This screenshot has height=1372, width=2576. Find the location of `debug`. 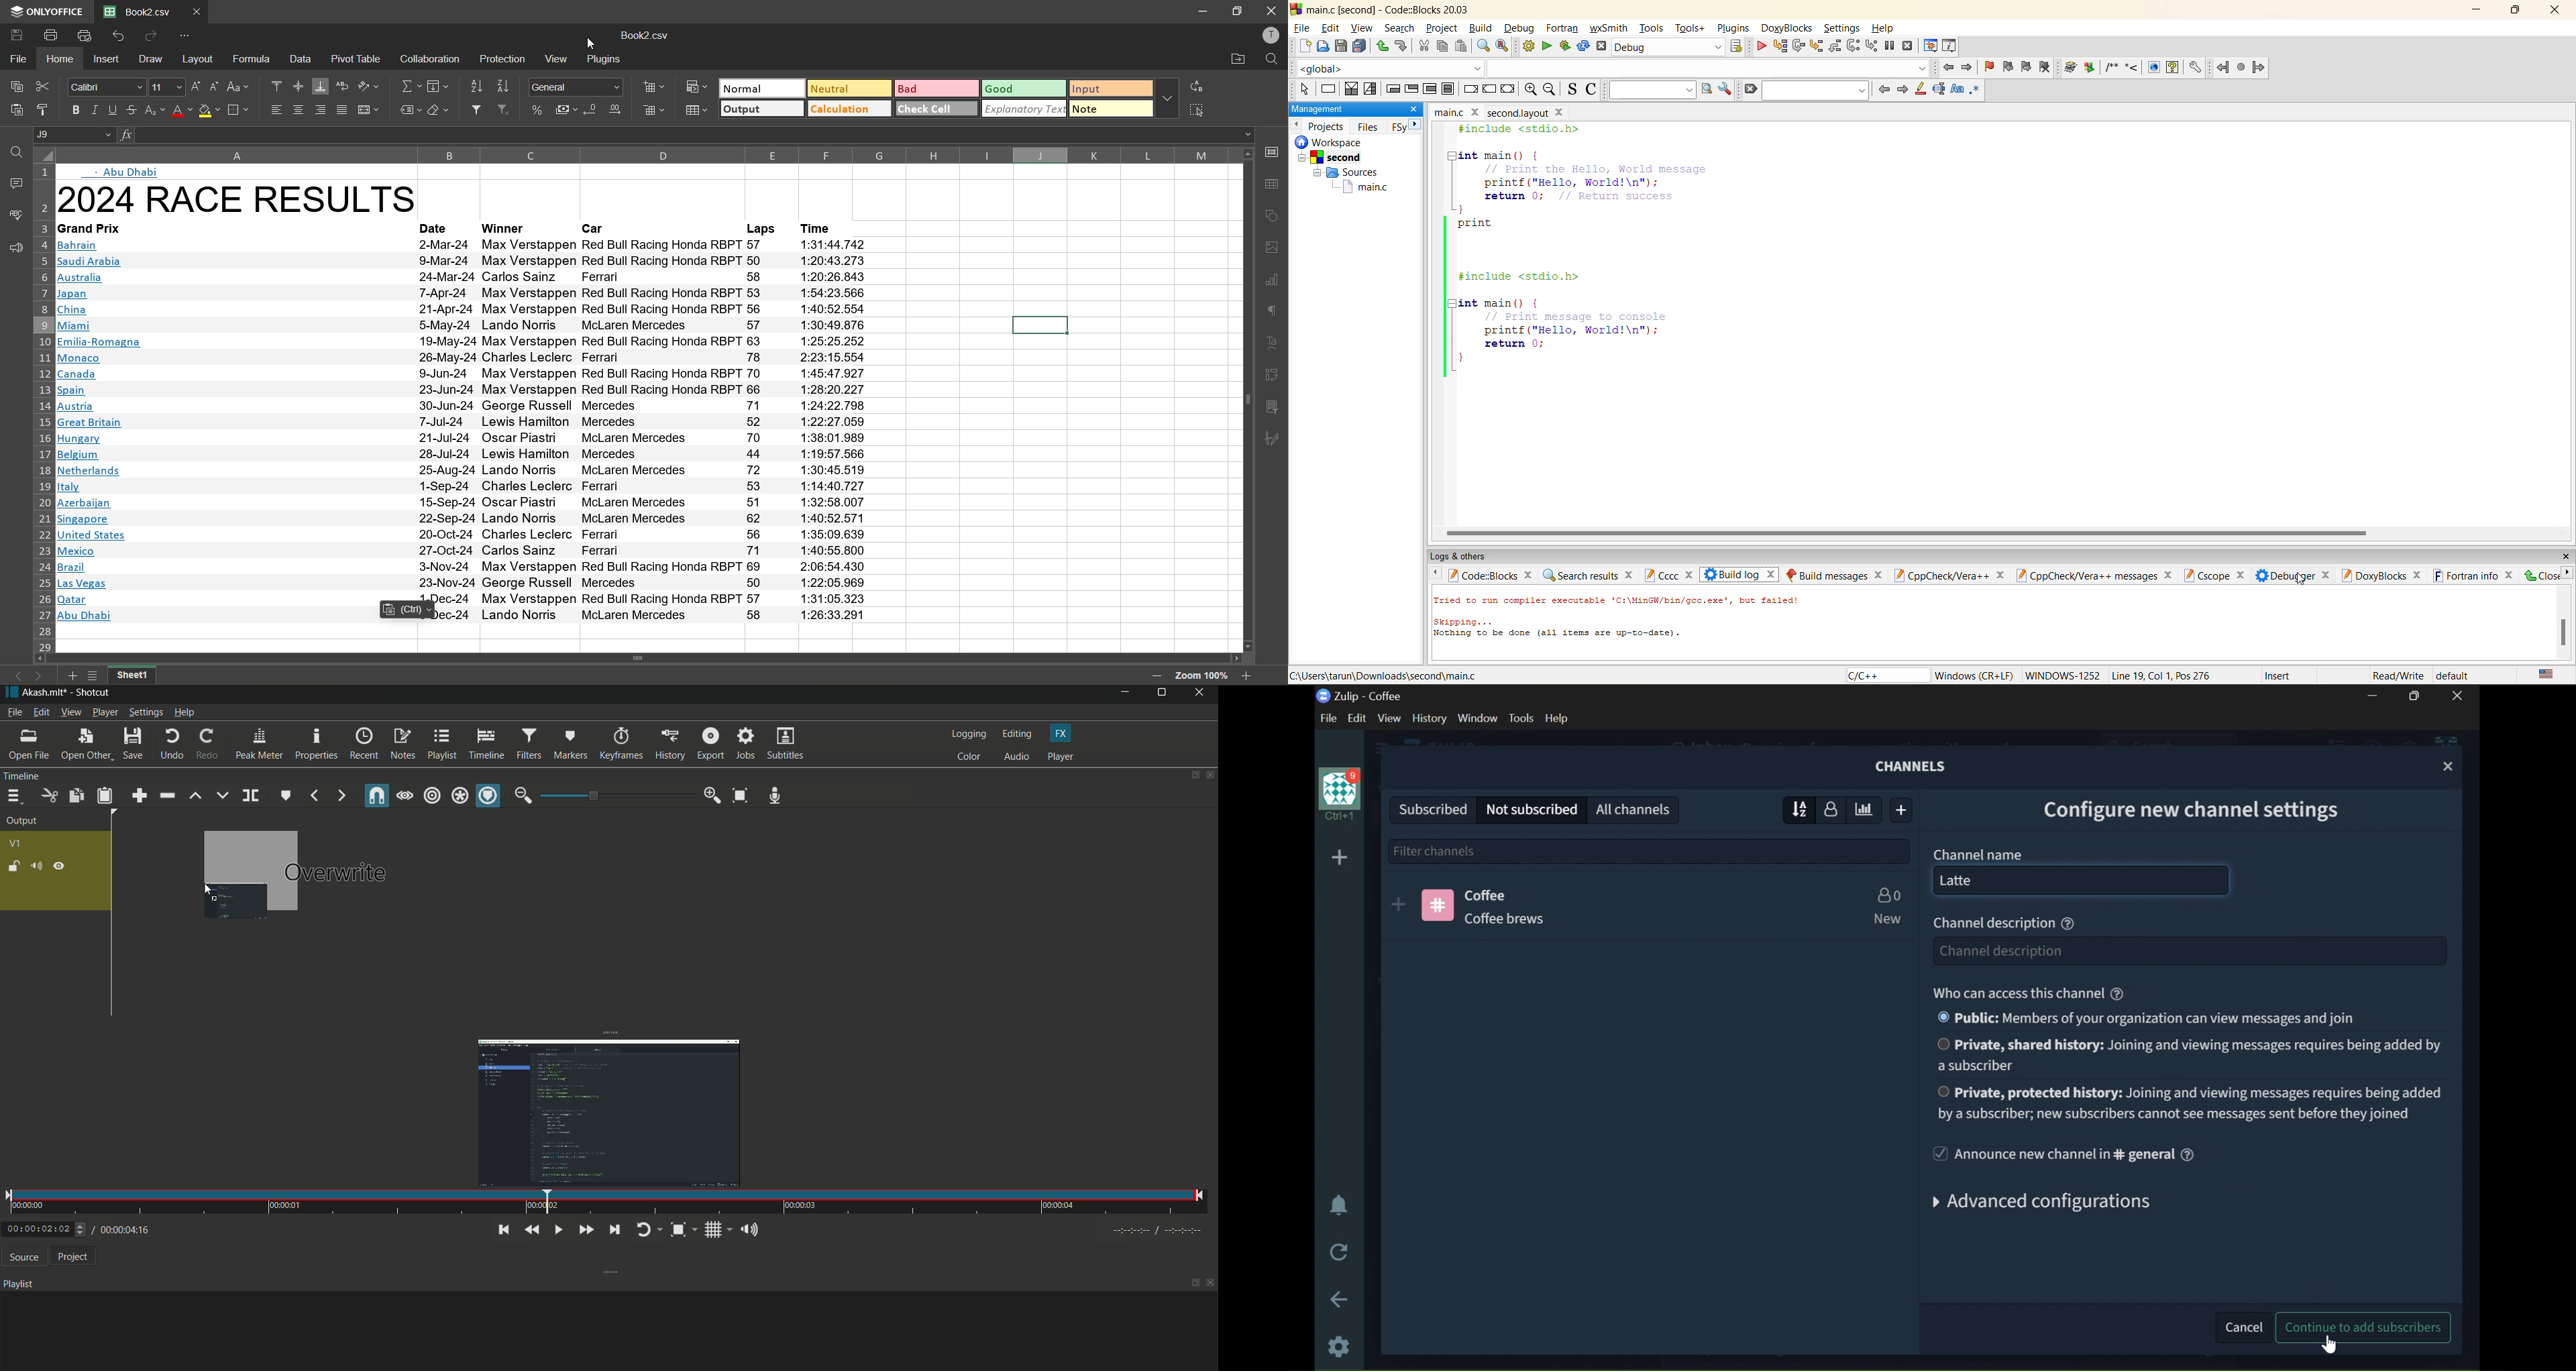

debug is located at coordinates (1762, 46).